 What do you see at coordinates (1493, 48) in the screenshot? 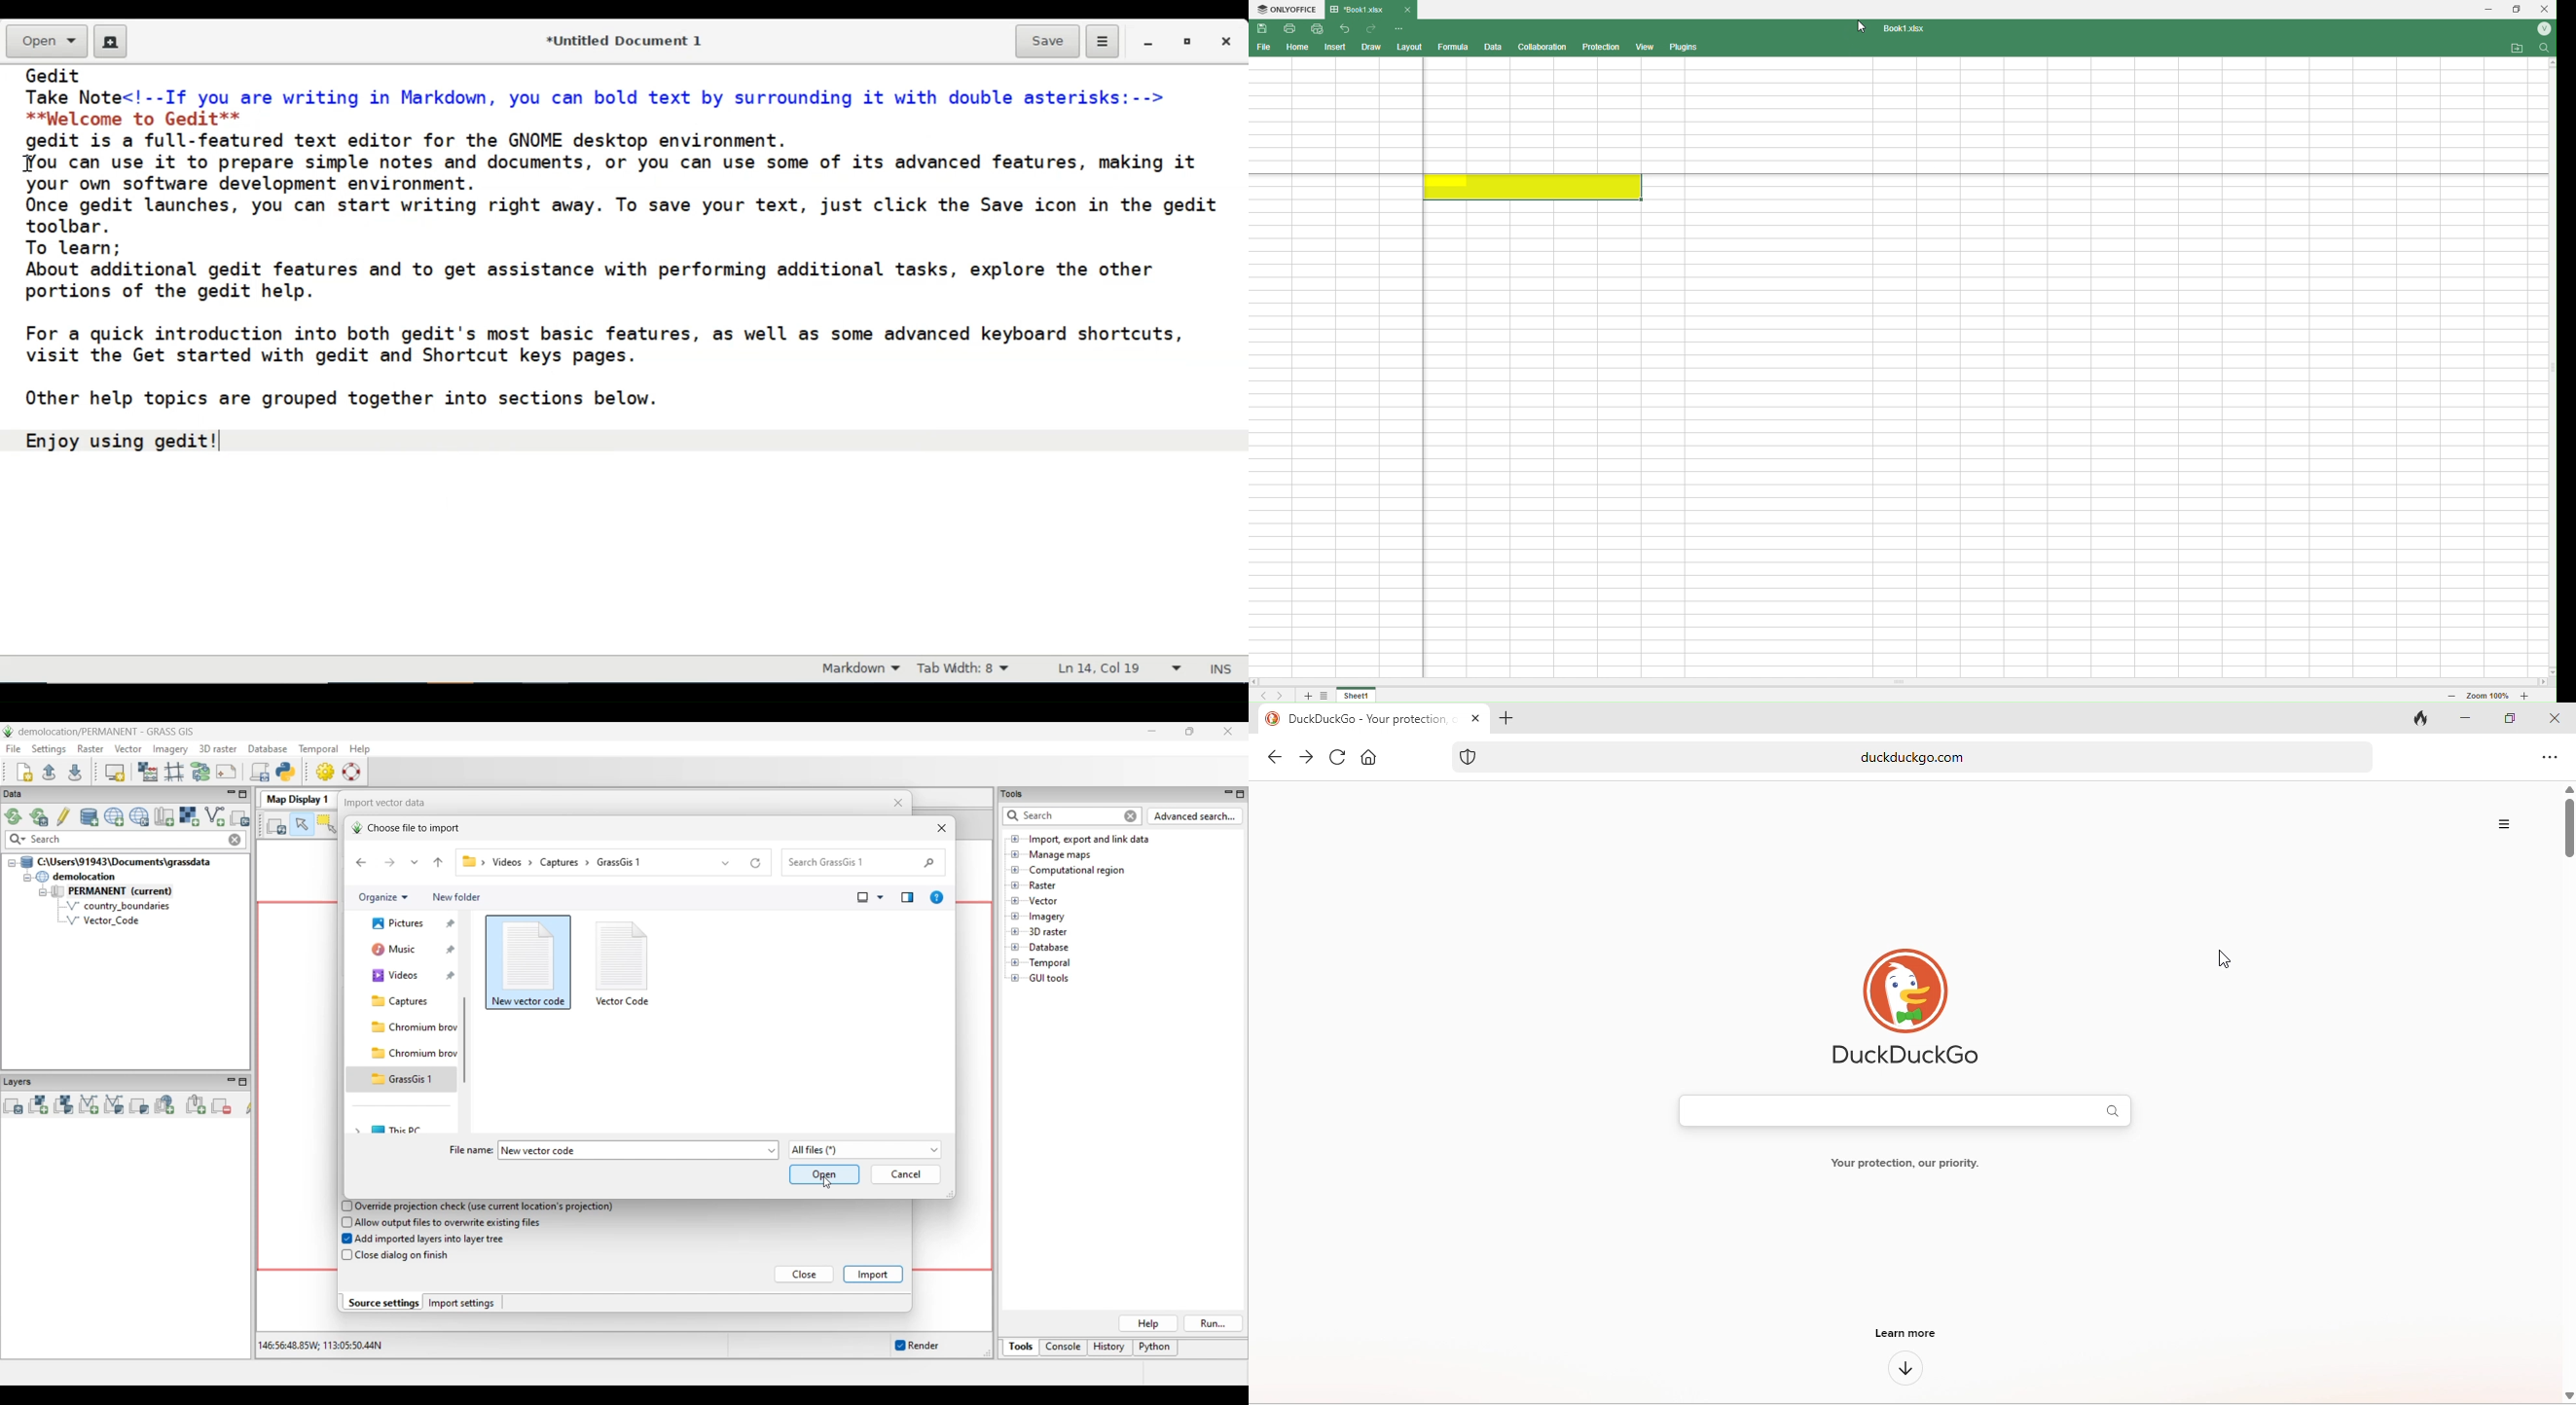
I see `Data` at bounding box center [1493, 48].